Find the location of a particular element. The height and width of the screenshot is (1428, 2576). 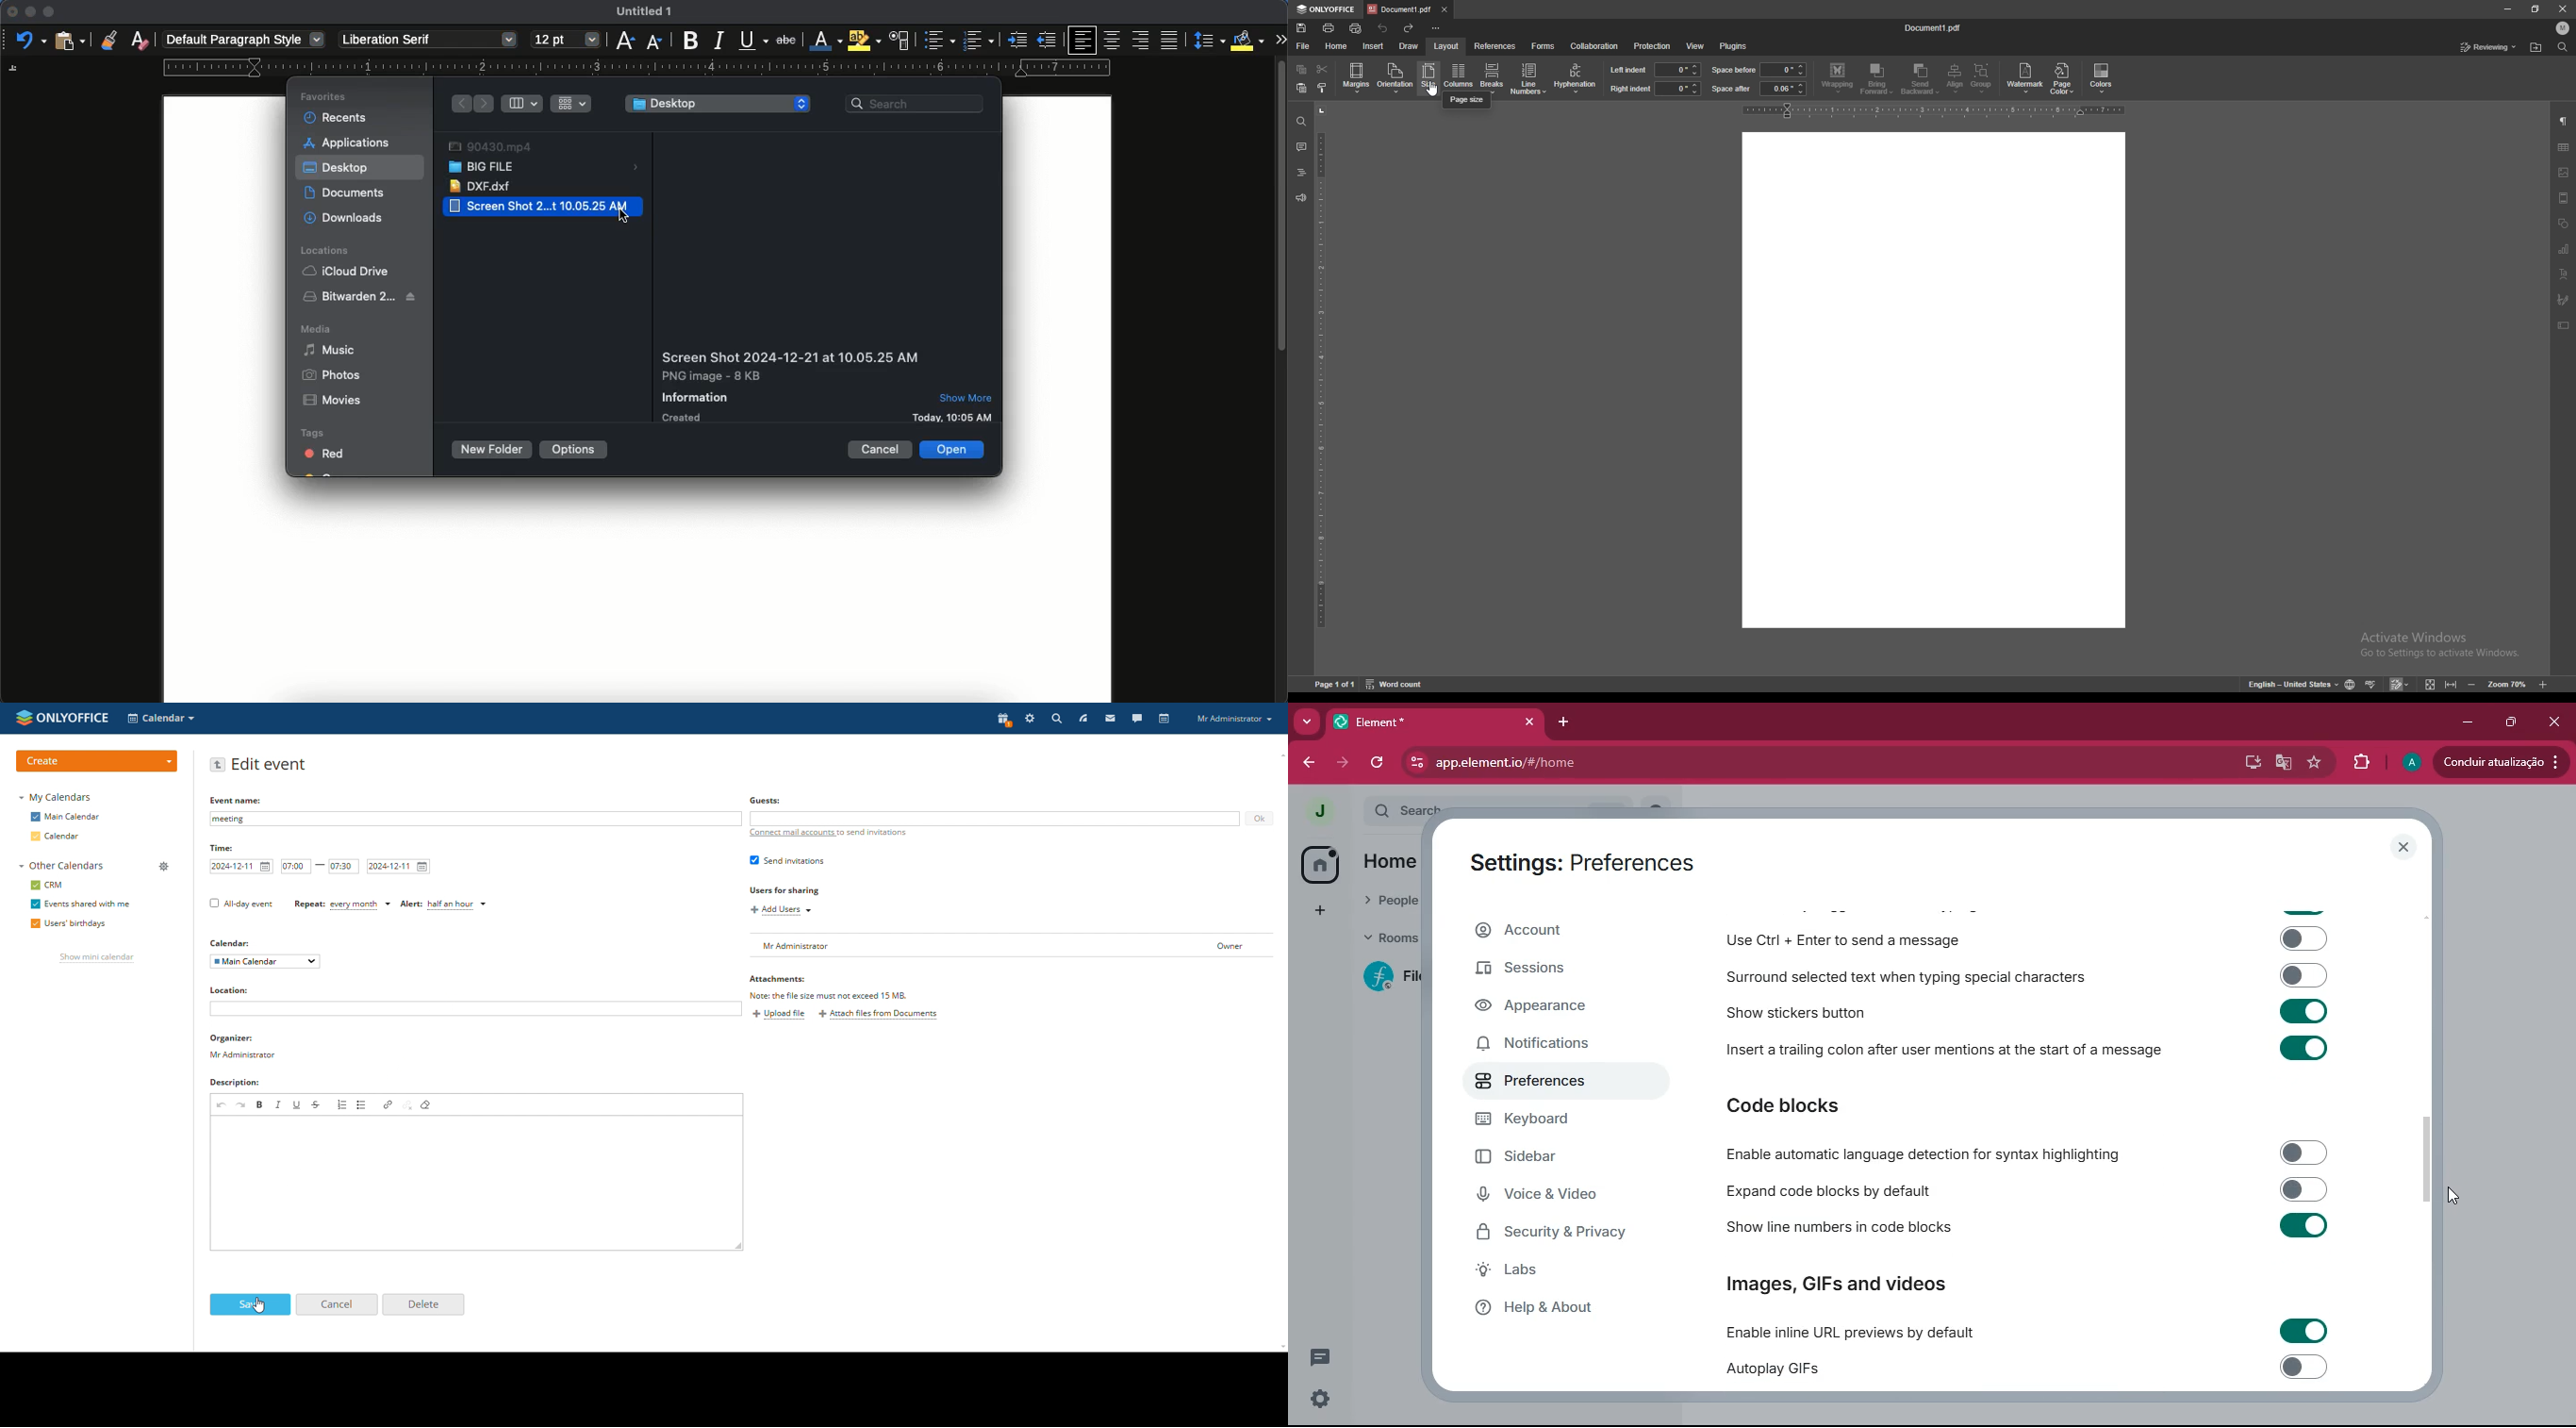

desktop is located at coordinates (337, 169).